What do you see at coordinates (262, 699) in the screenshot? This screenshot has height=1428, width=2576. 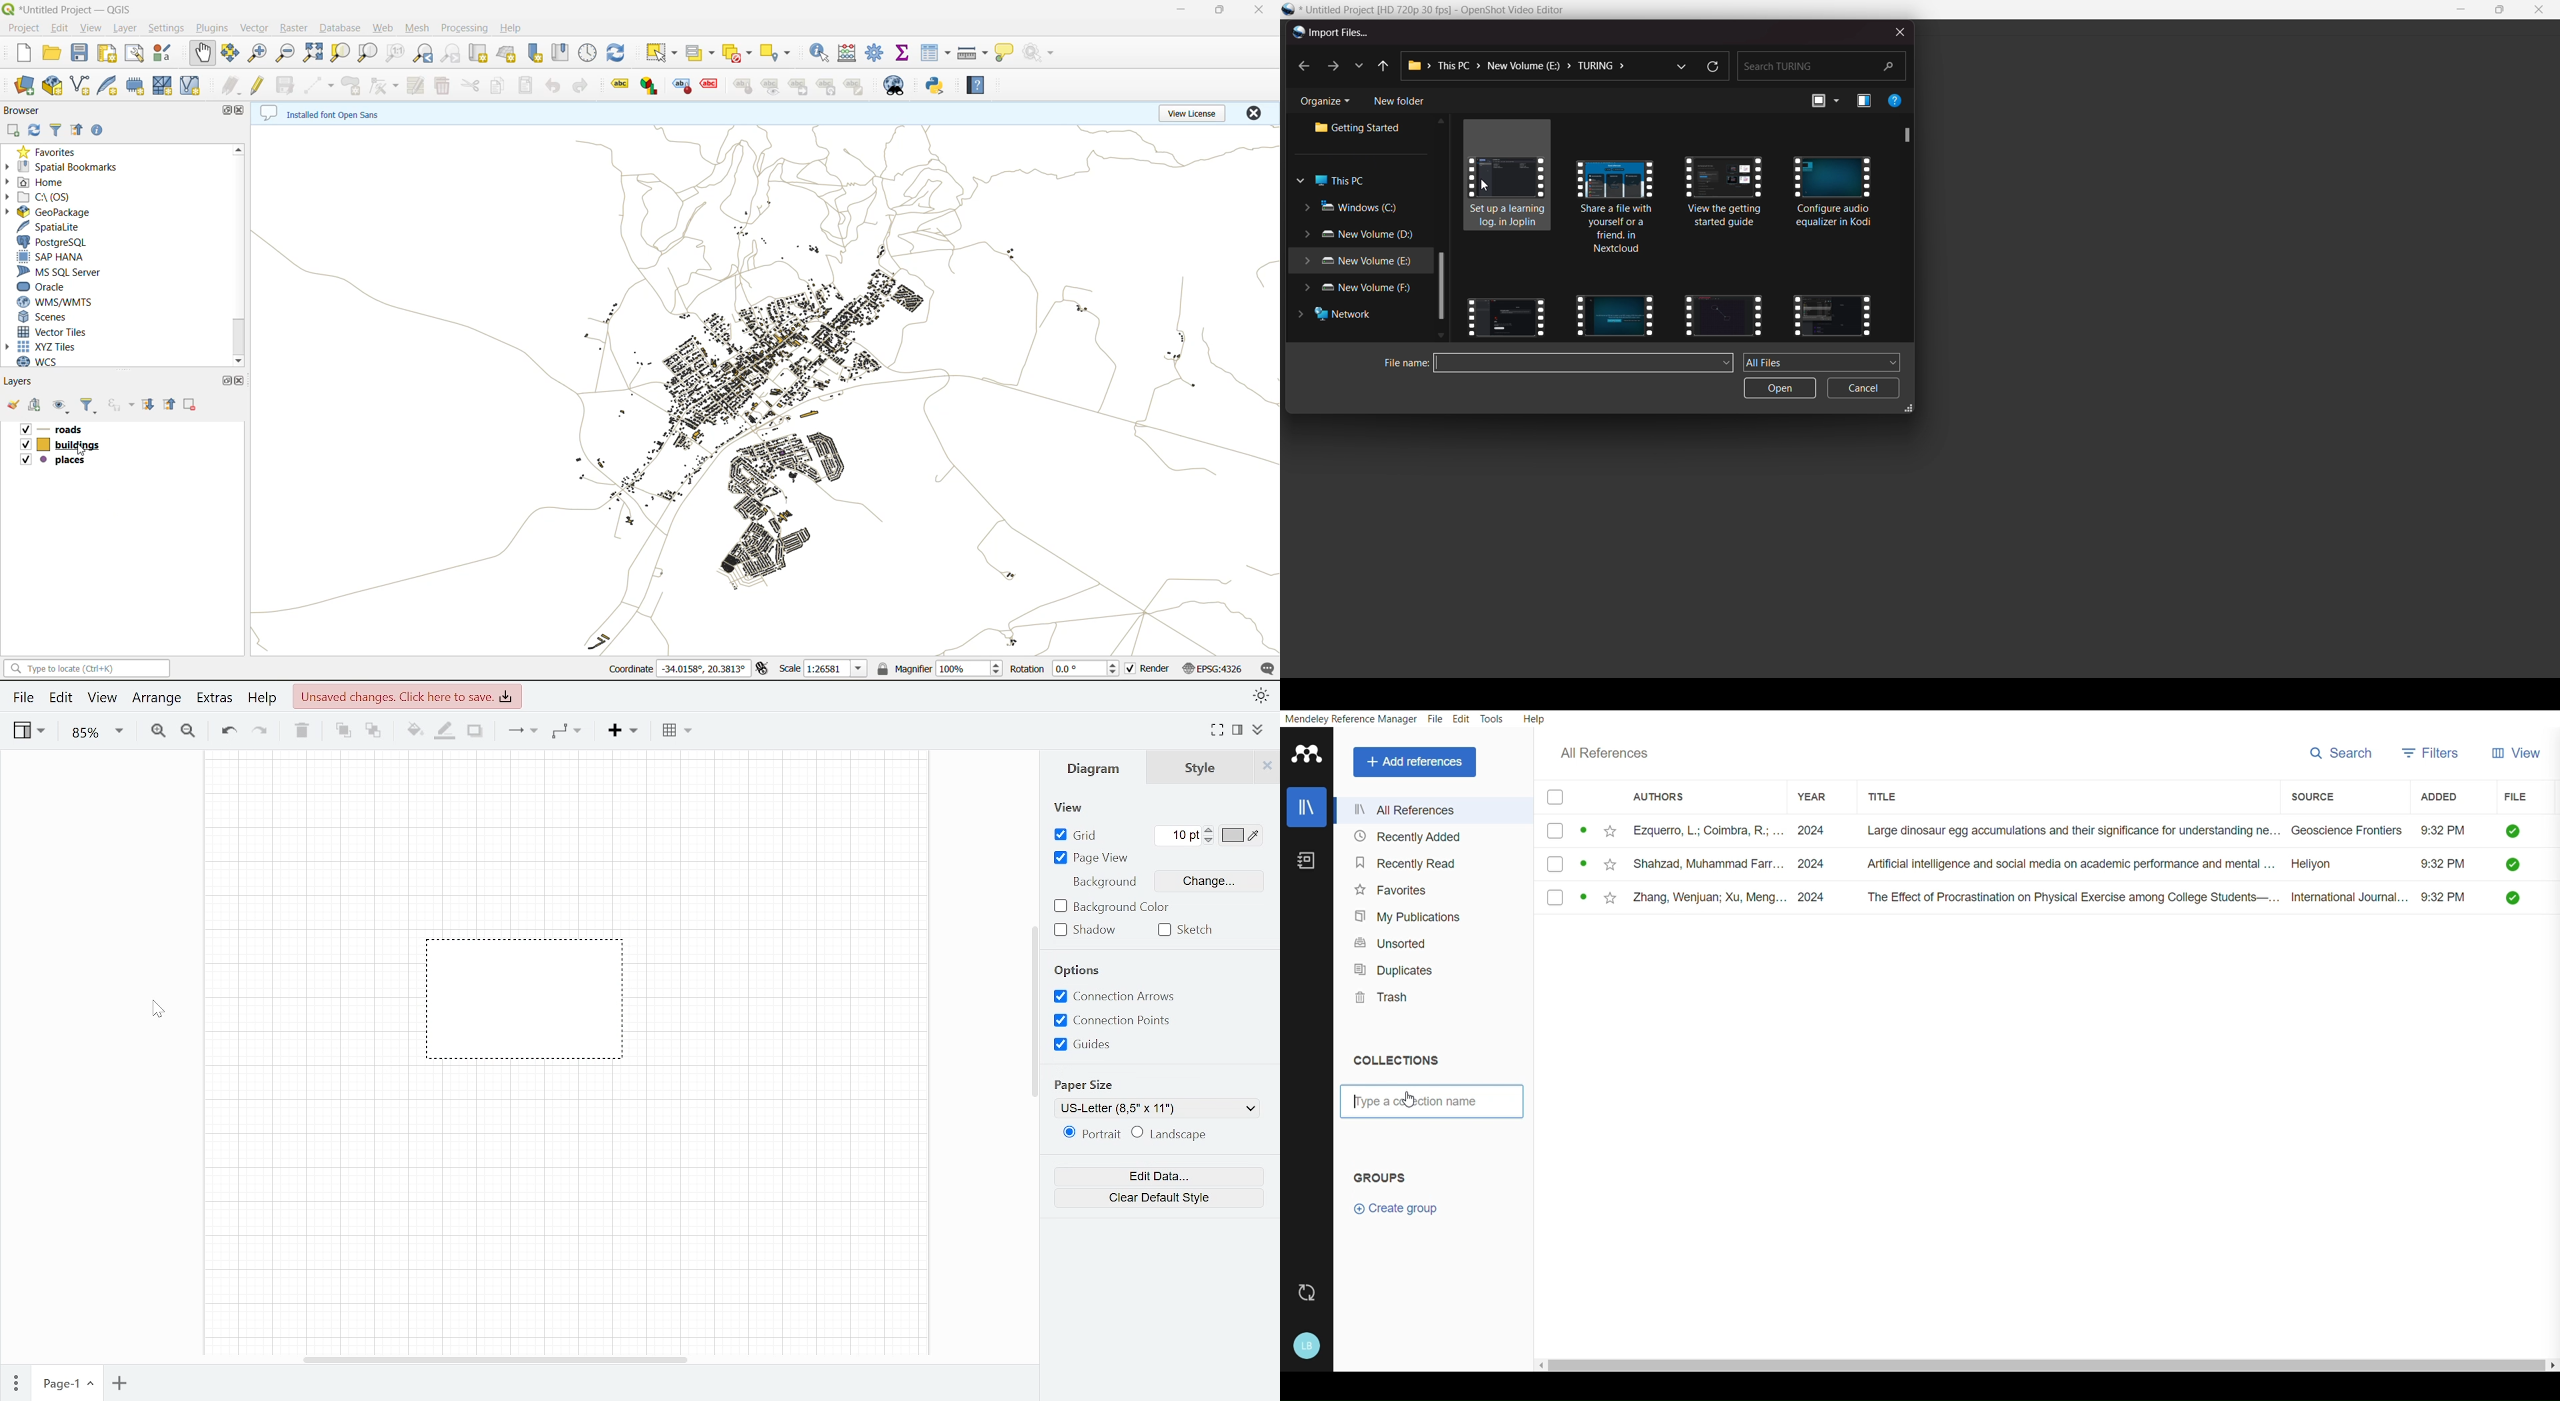 I see `Help` at bounding box center [262, 699].